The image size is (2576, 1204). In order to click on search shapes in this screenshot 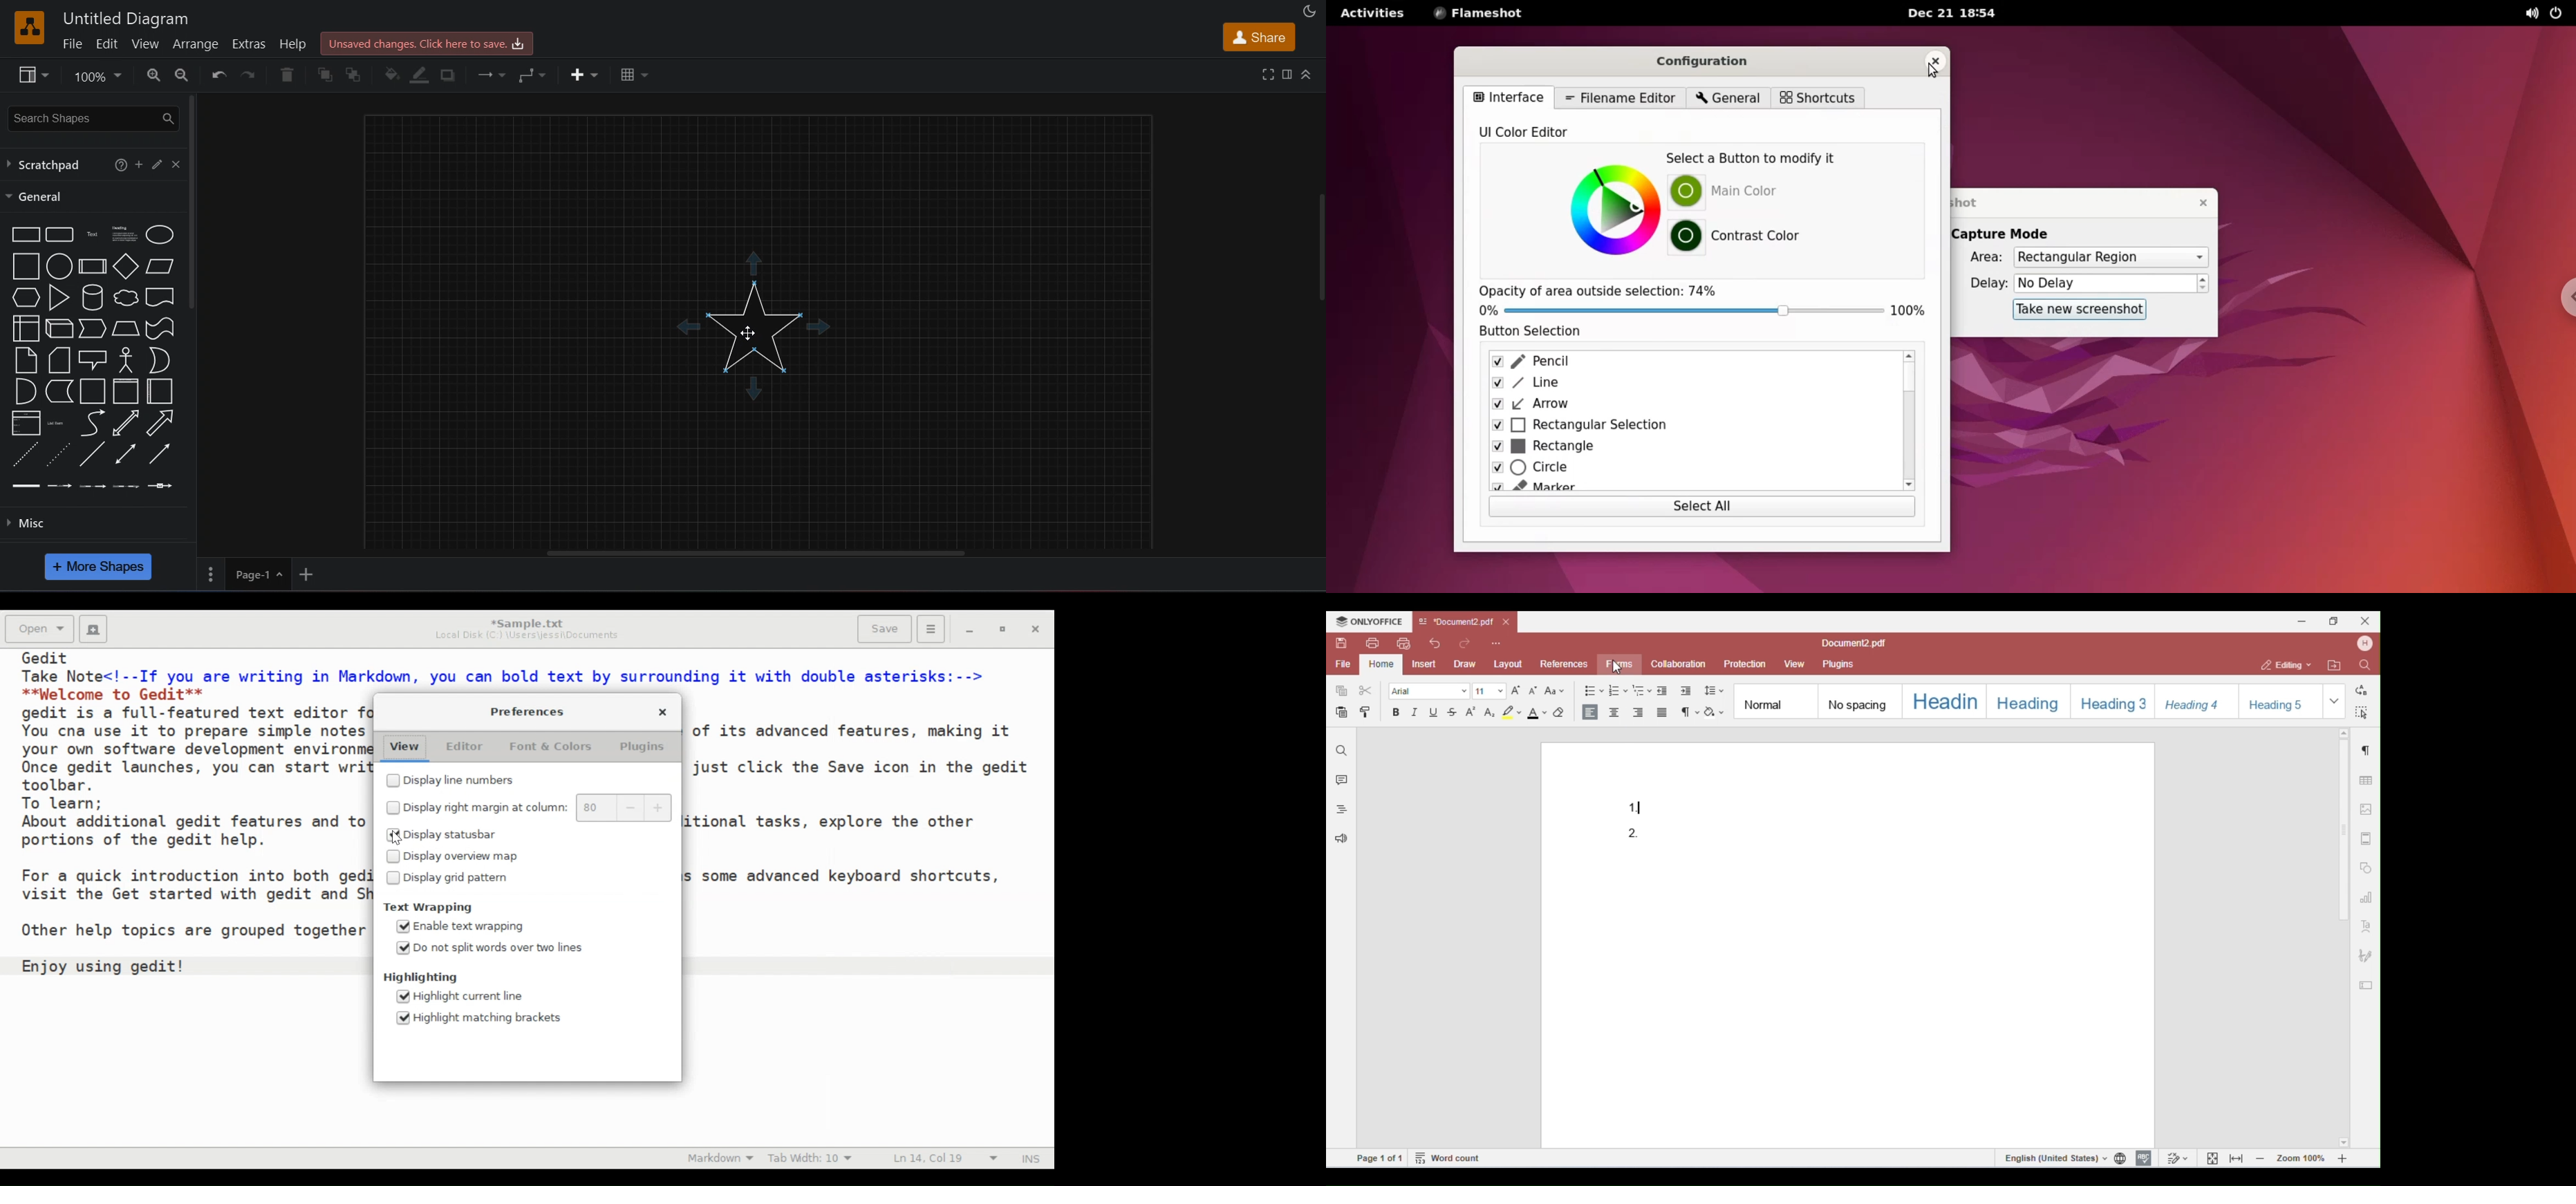, I will do `click(88, 117)`.